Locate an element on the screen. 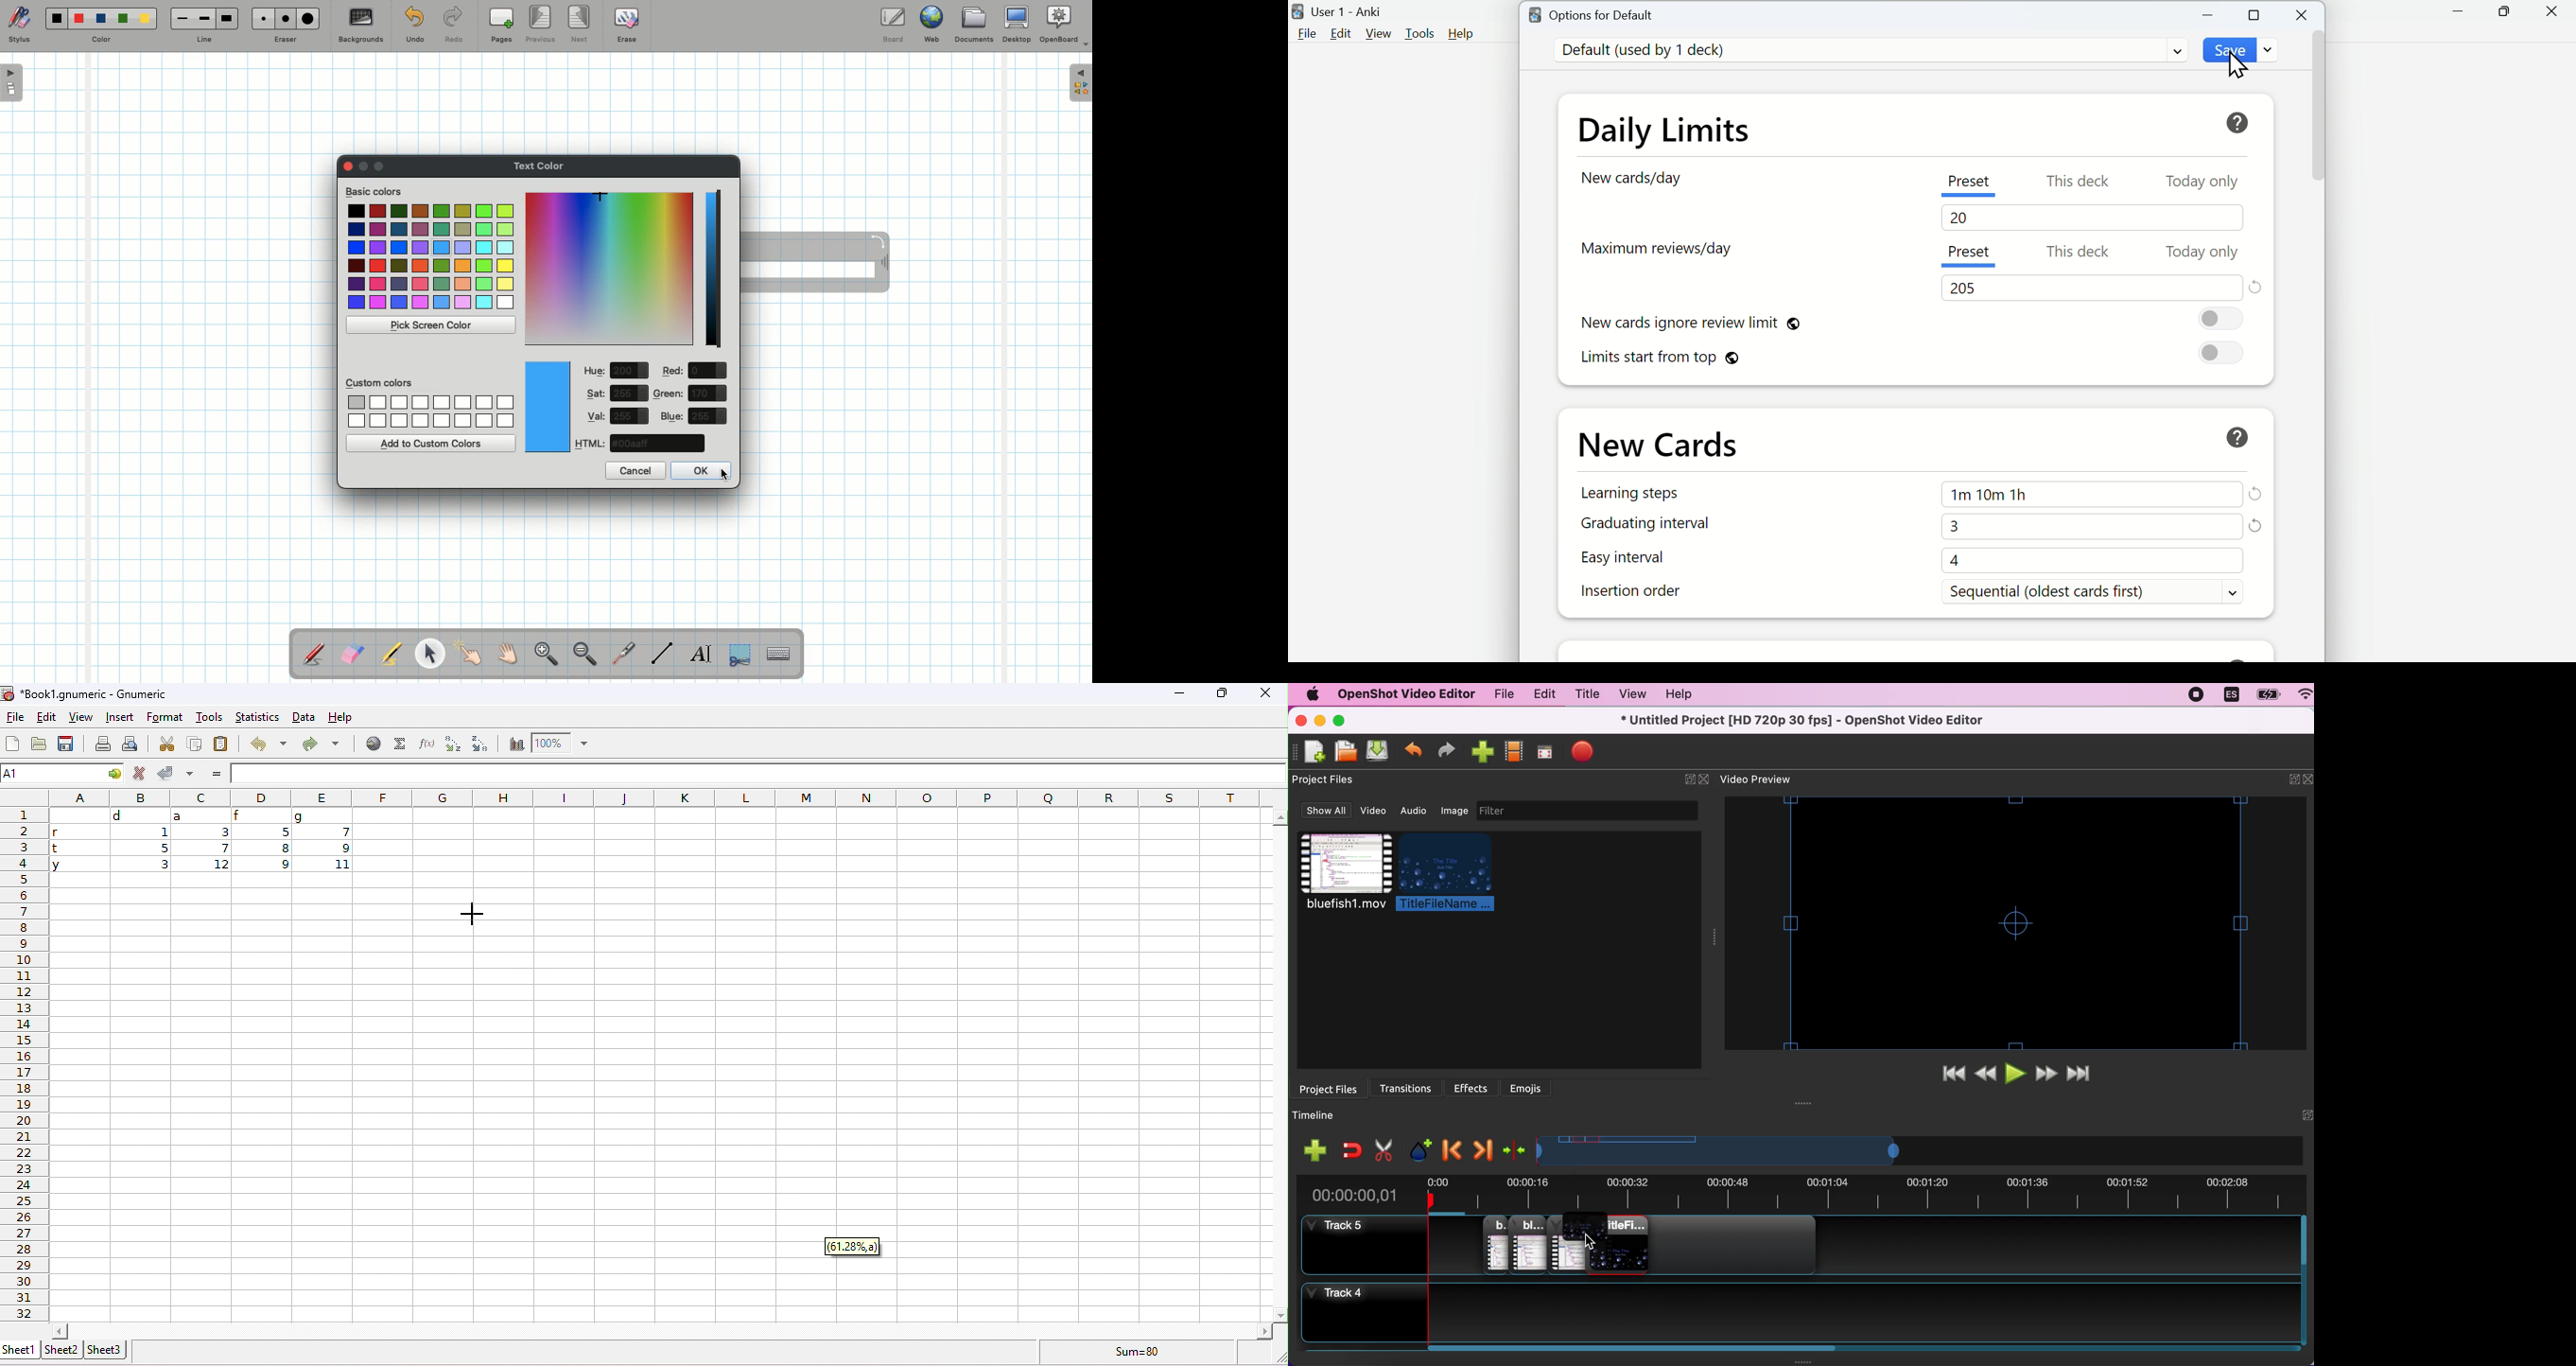 The height and width of the screenshot is (1372, 2576). paste is located at coordinates (221, 743).